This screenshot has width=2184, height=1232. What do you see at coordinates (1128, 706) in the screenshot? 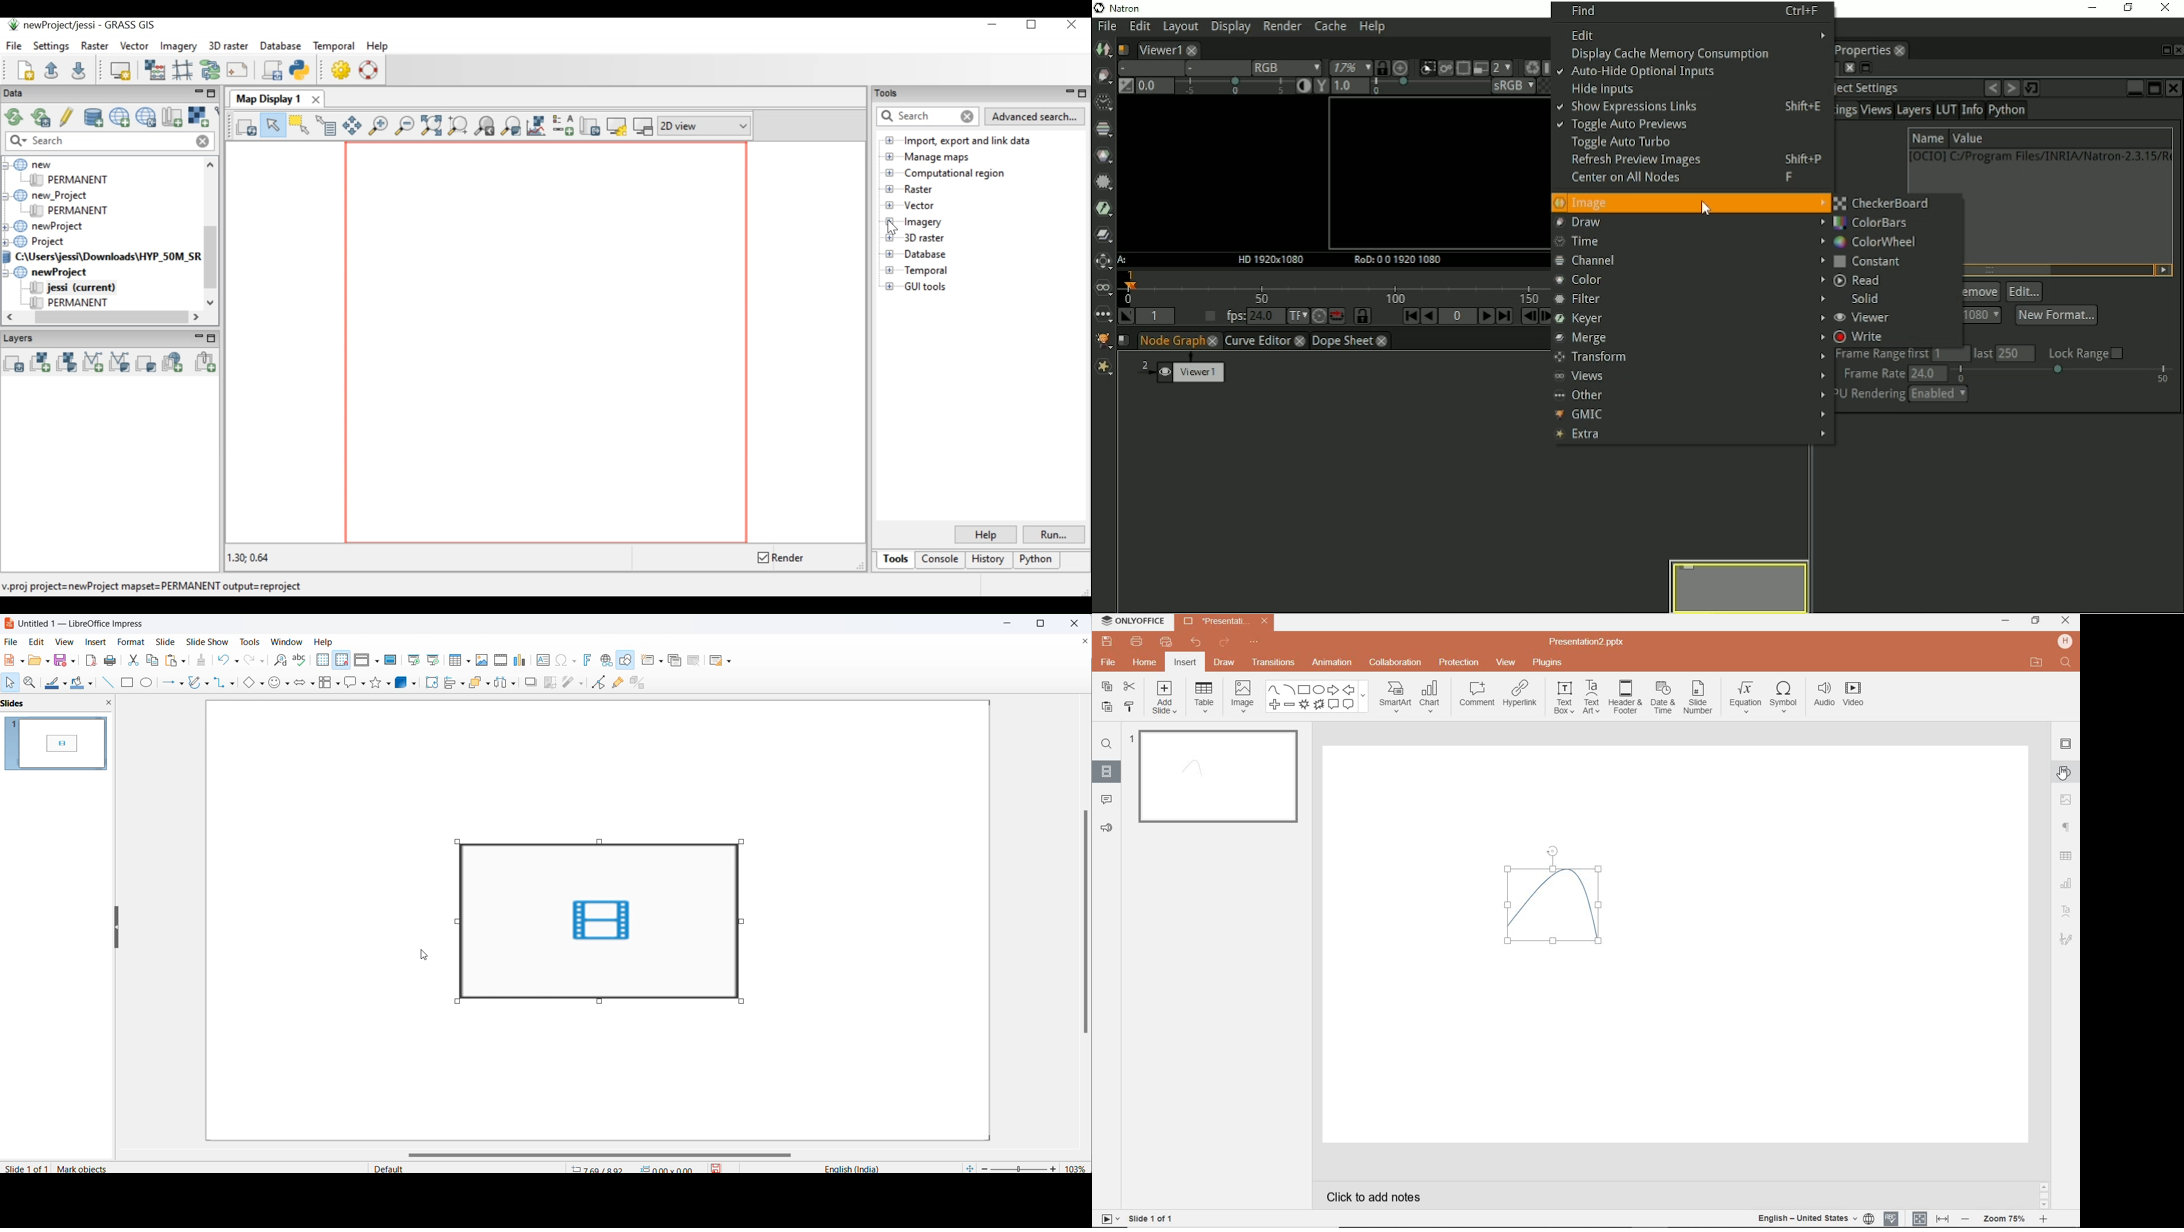
I see `COPY STYLE` at bounding box center [1128, 706].